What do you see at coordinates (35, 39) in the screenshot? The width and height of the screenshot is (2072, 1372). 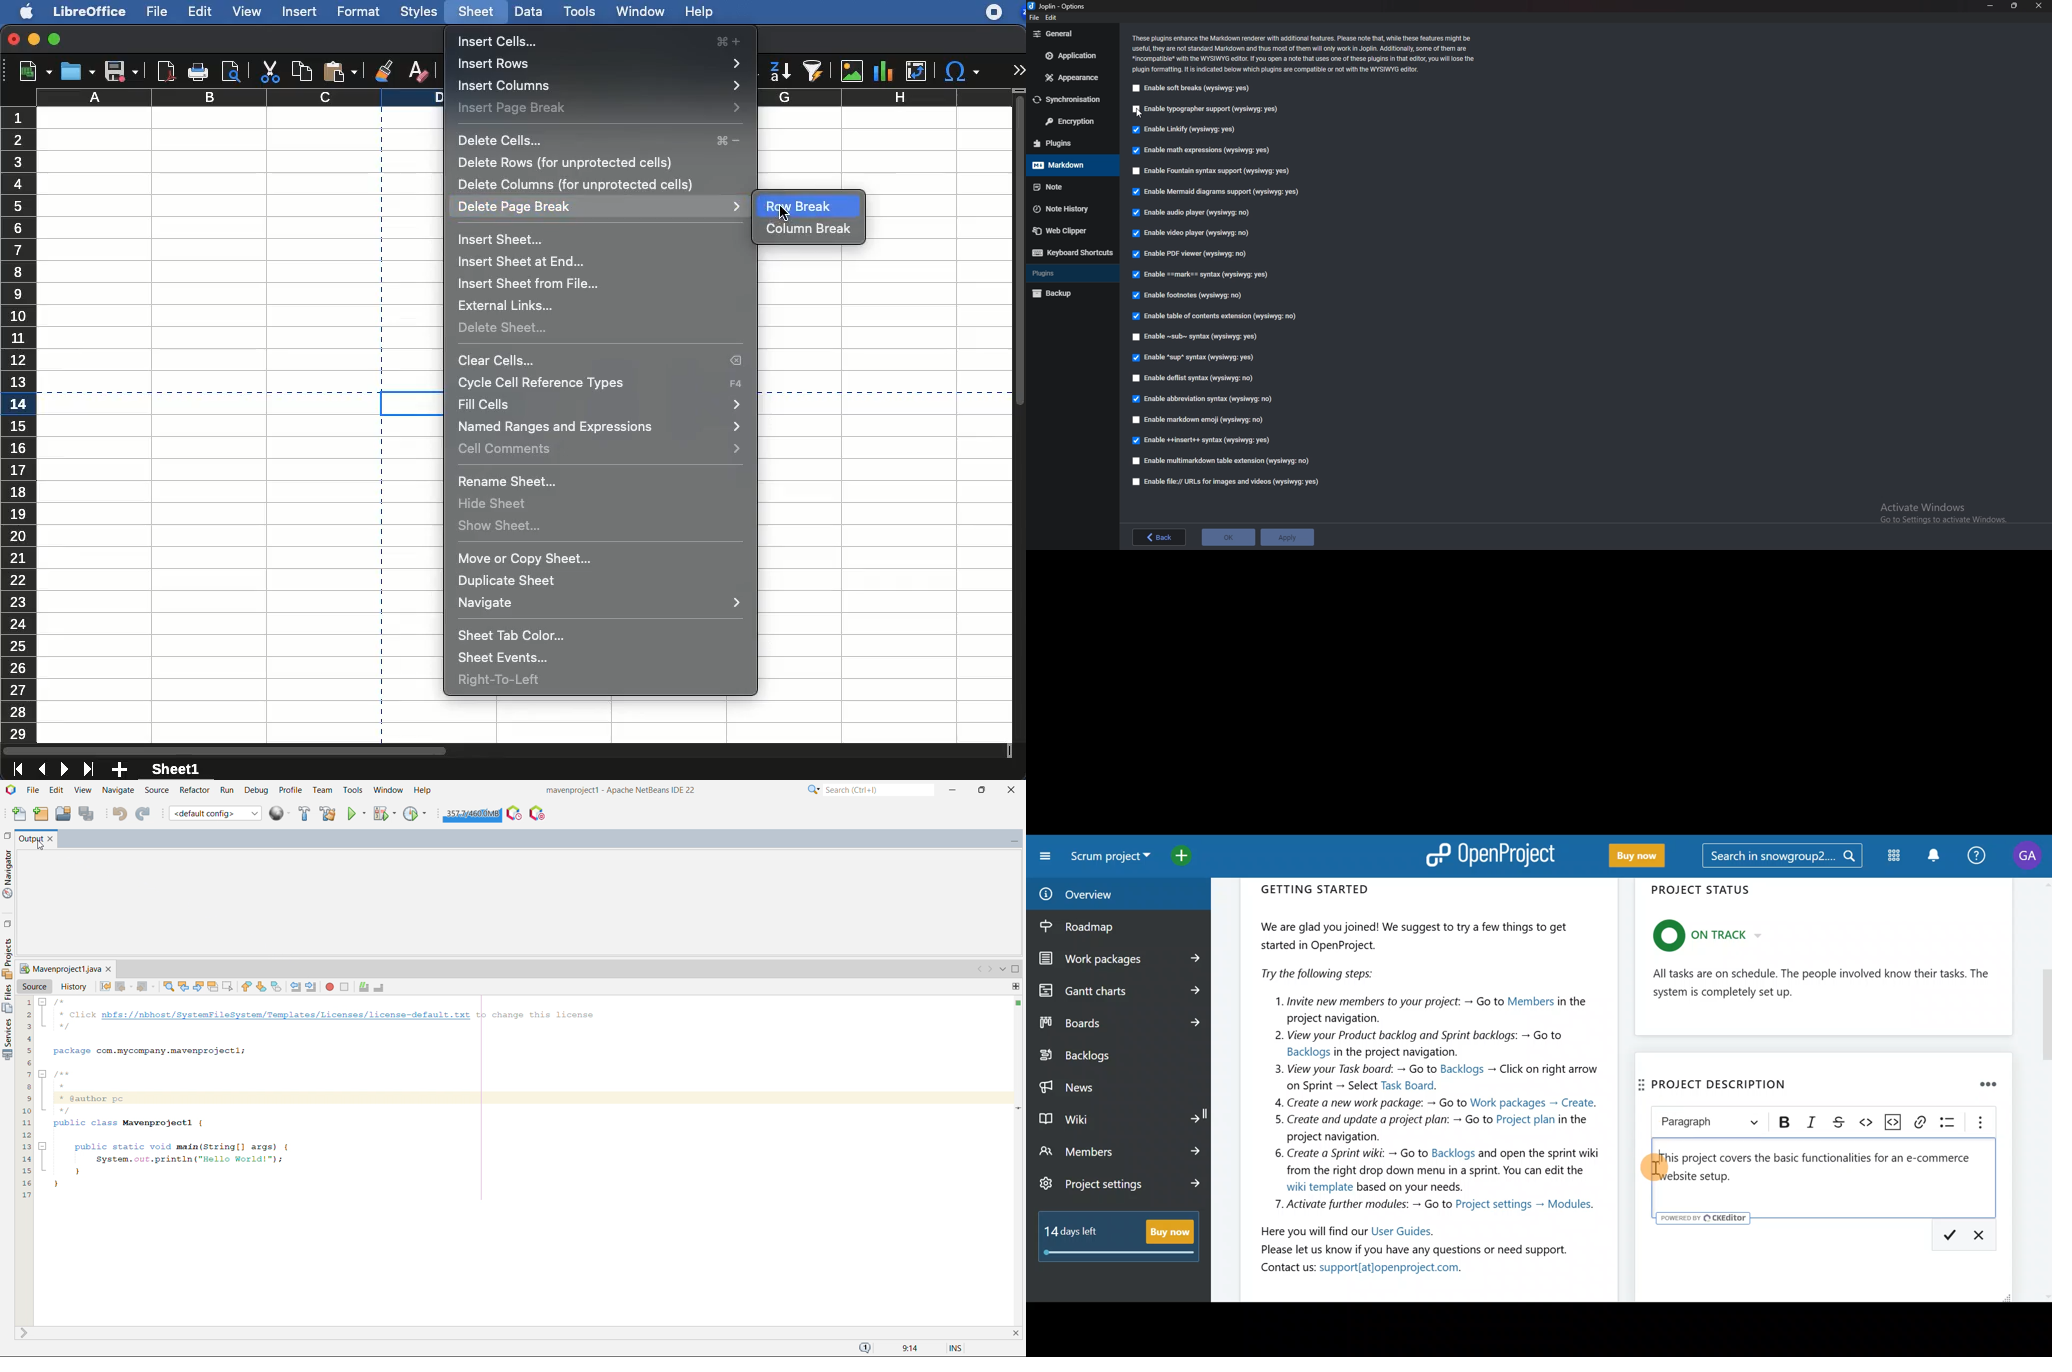 I see `minimize` at bounding box center [35, 39].